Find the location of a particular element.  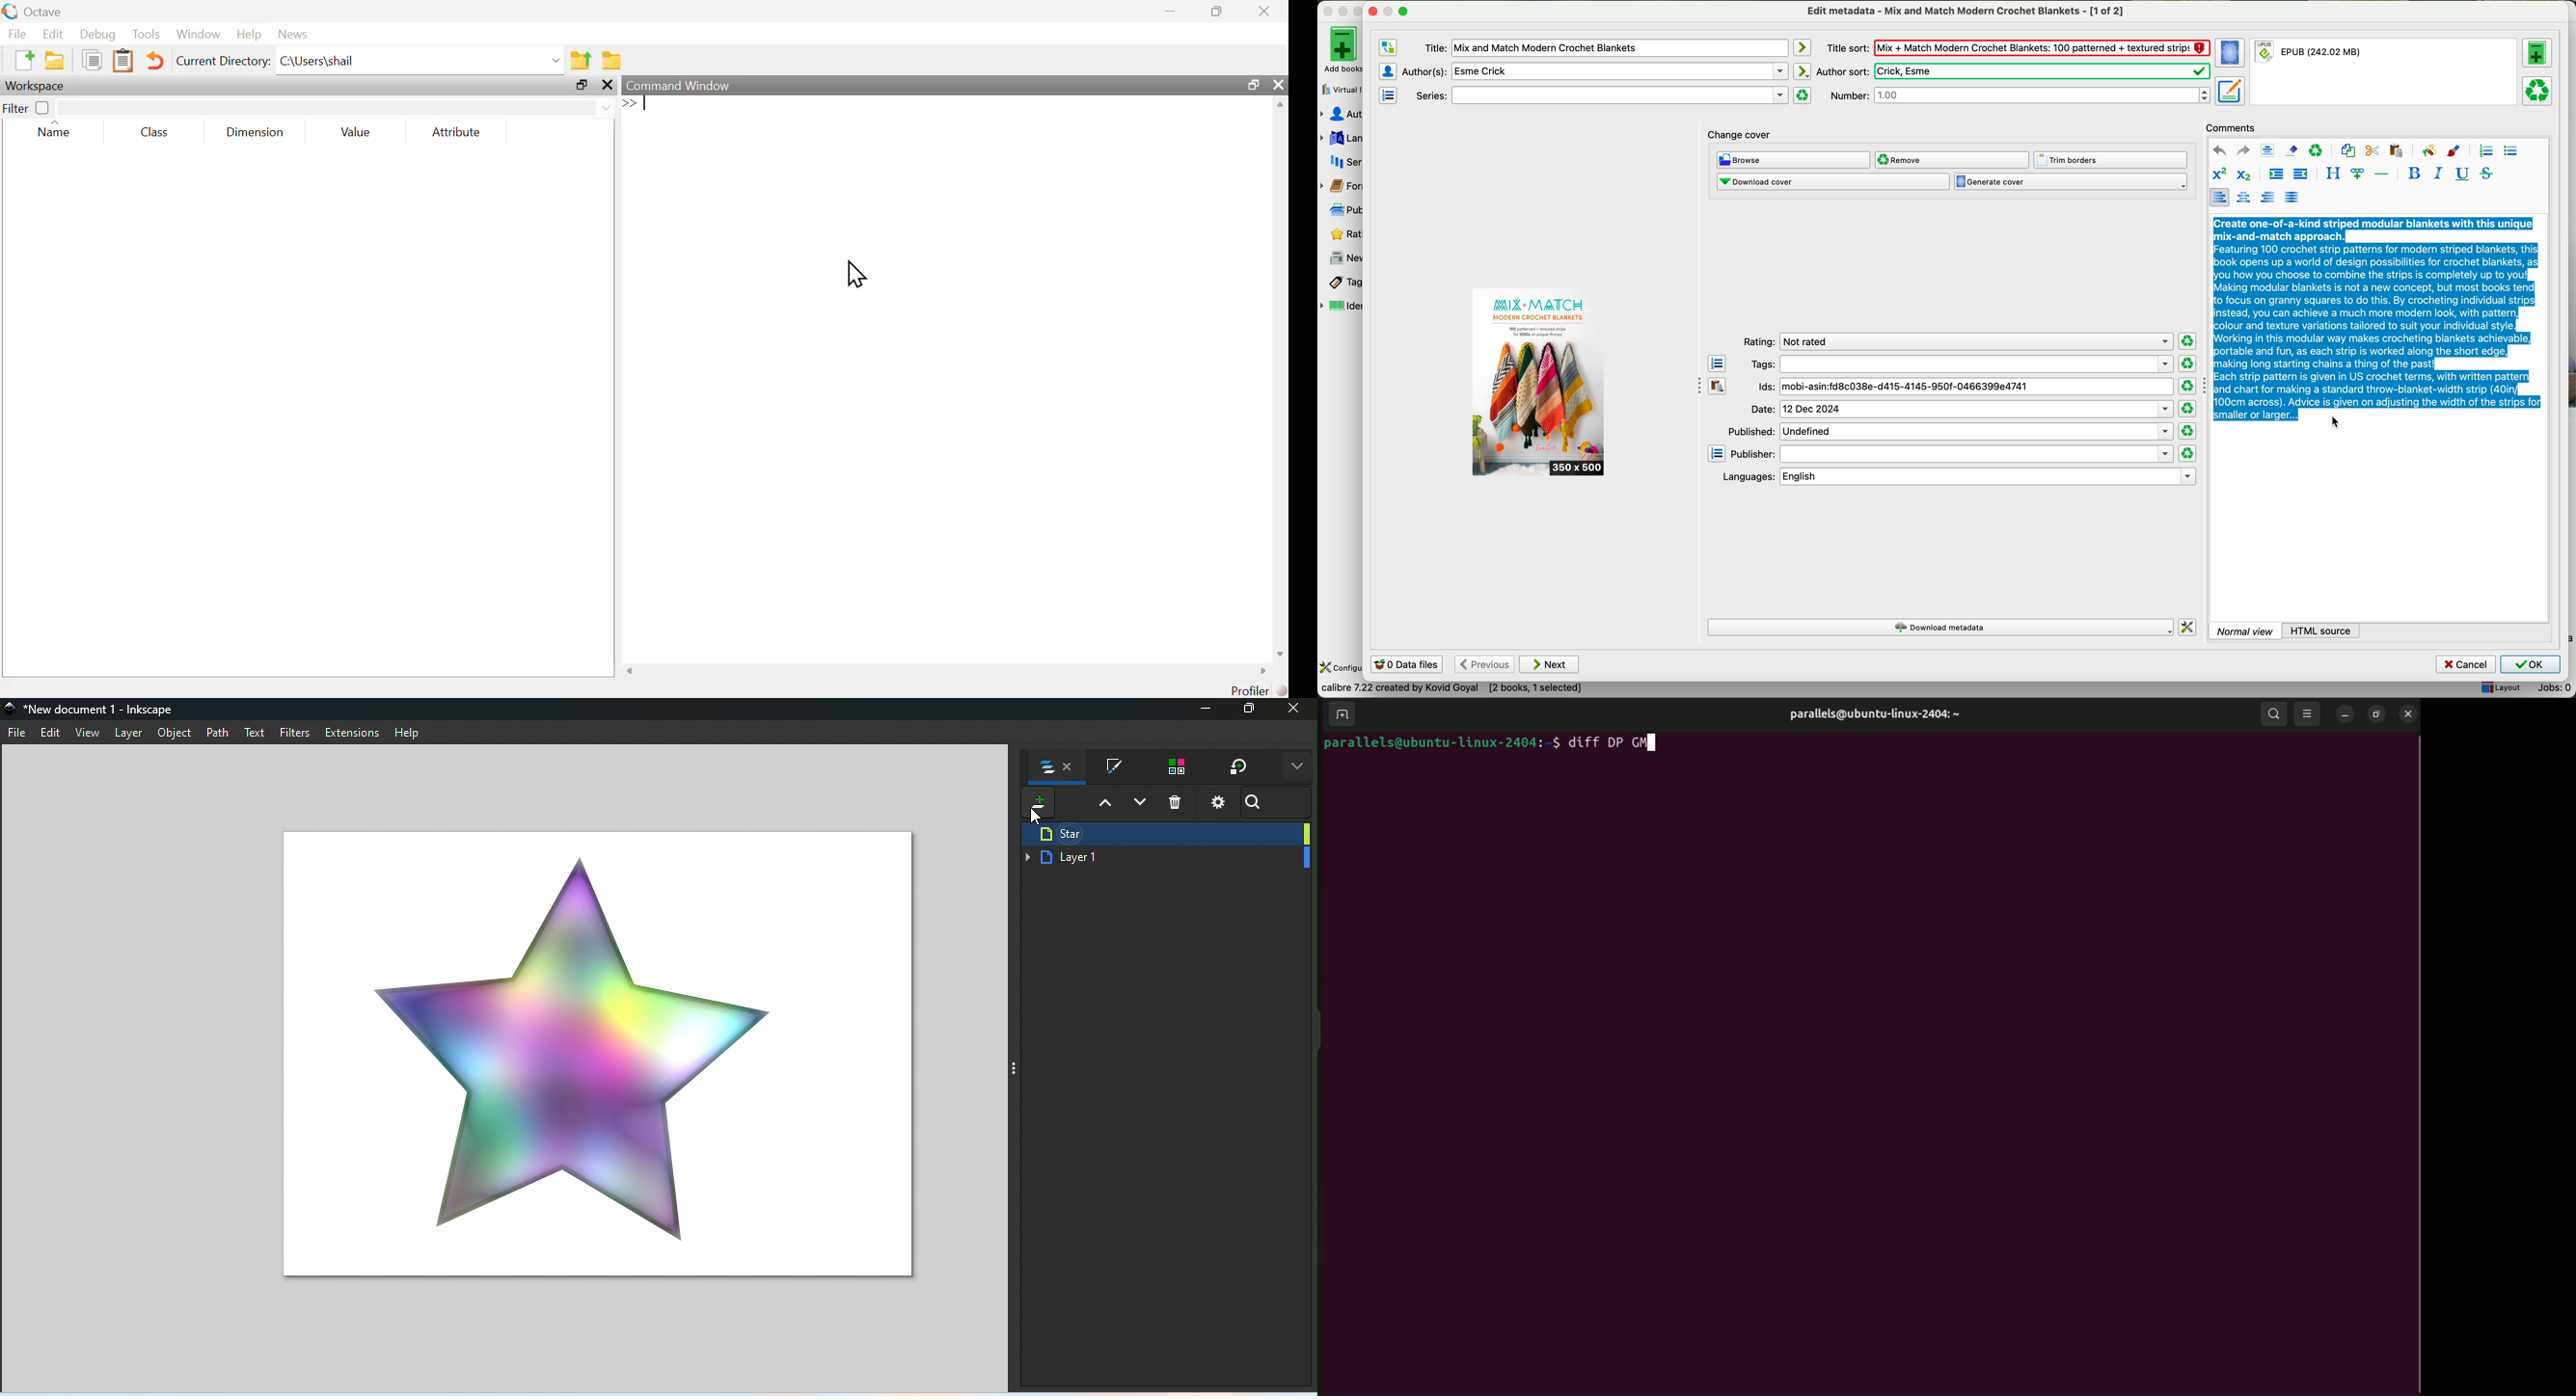

Profiler is located at coordinates (1260, 690).